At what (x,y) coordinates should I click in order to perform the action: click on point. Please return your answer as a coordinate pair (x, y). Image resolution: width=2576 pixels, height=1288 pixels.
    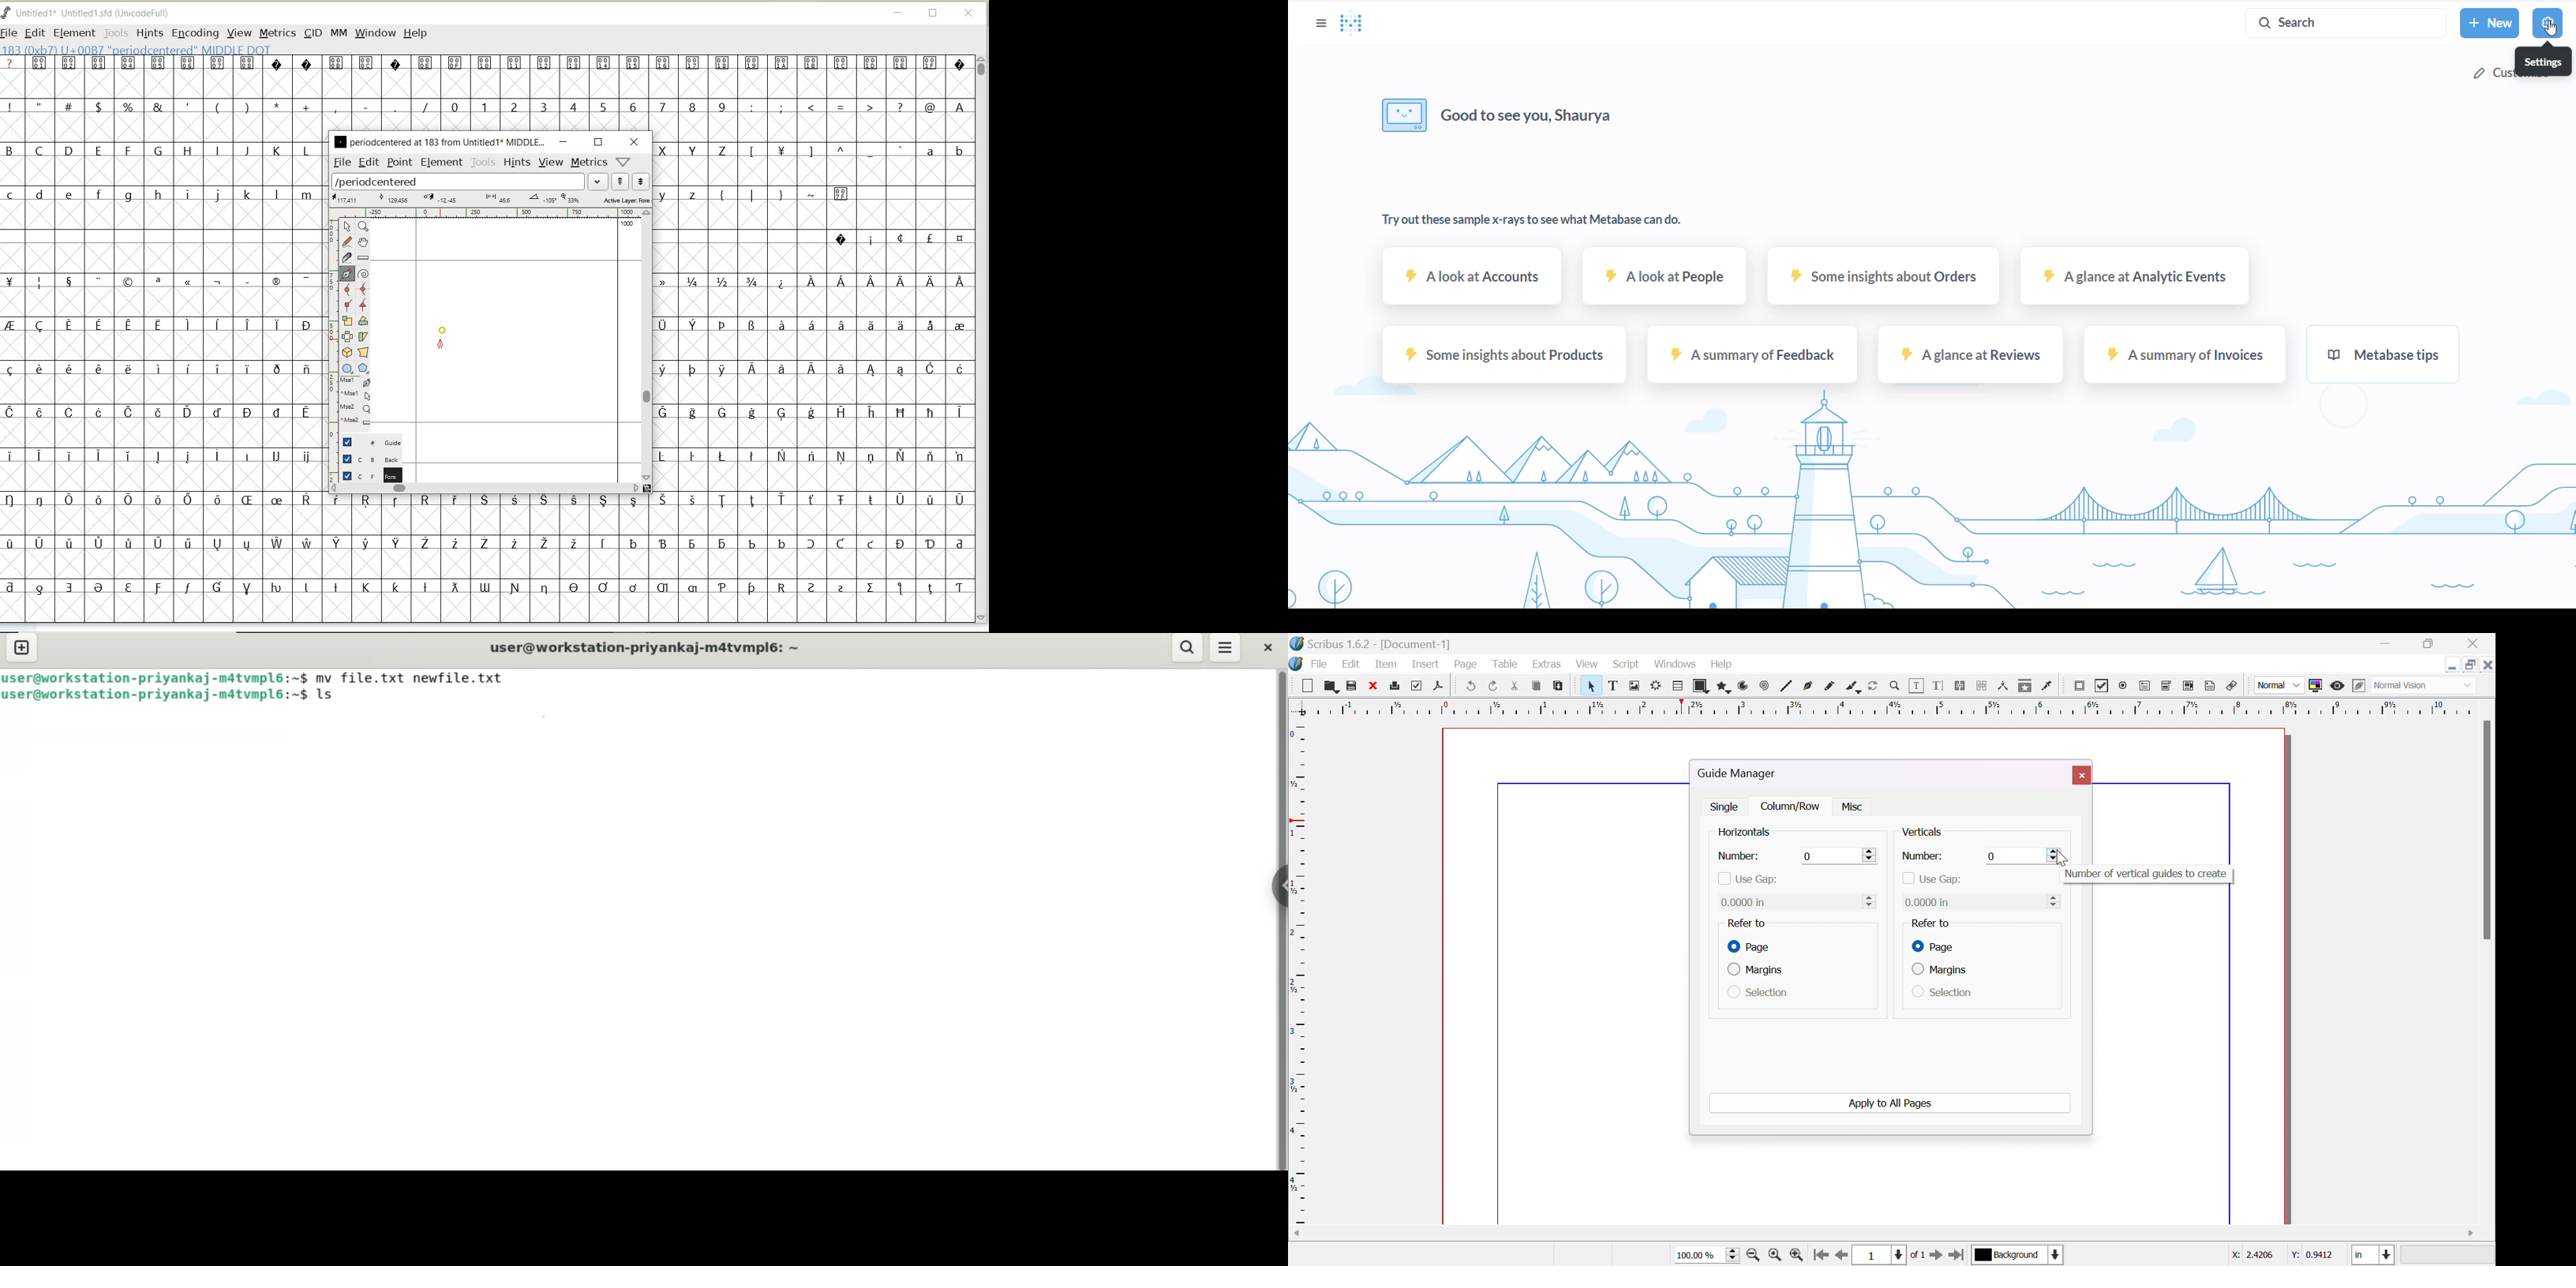
    Looking at the image, I should click on (400, 163).